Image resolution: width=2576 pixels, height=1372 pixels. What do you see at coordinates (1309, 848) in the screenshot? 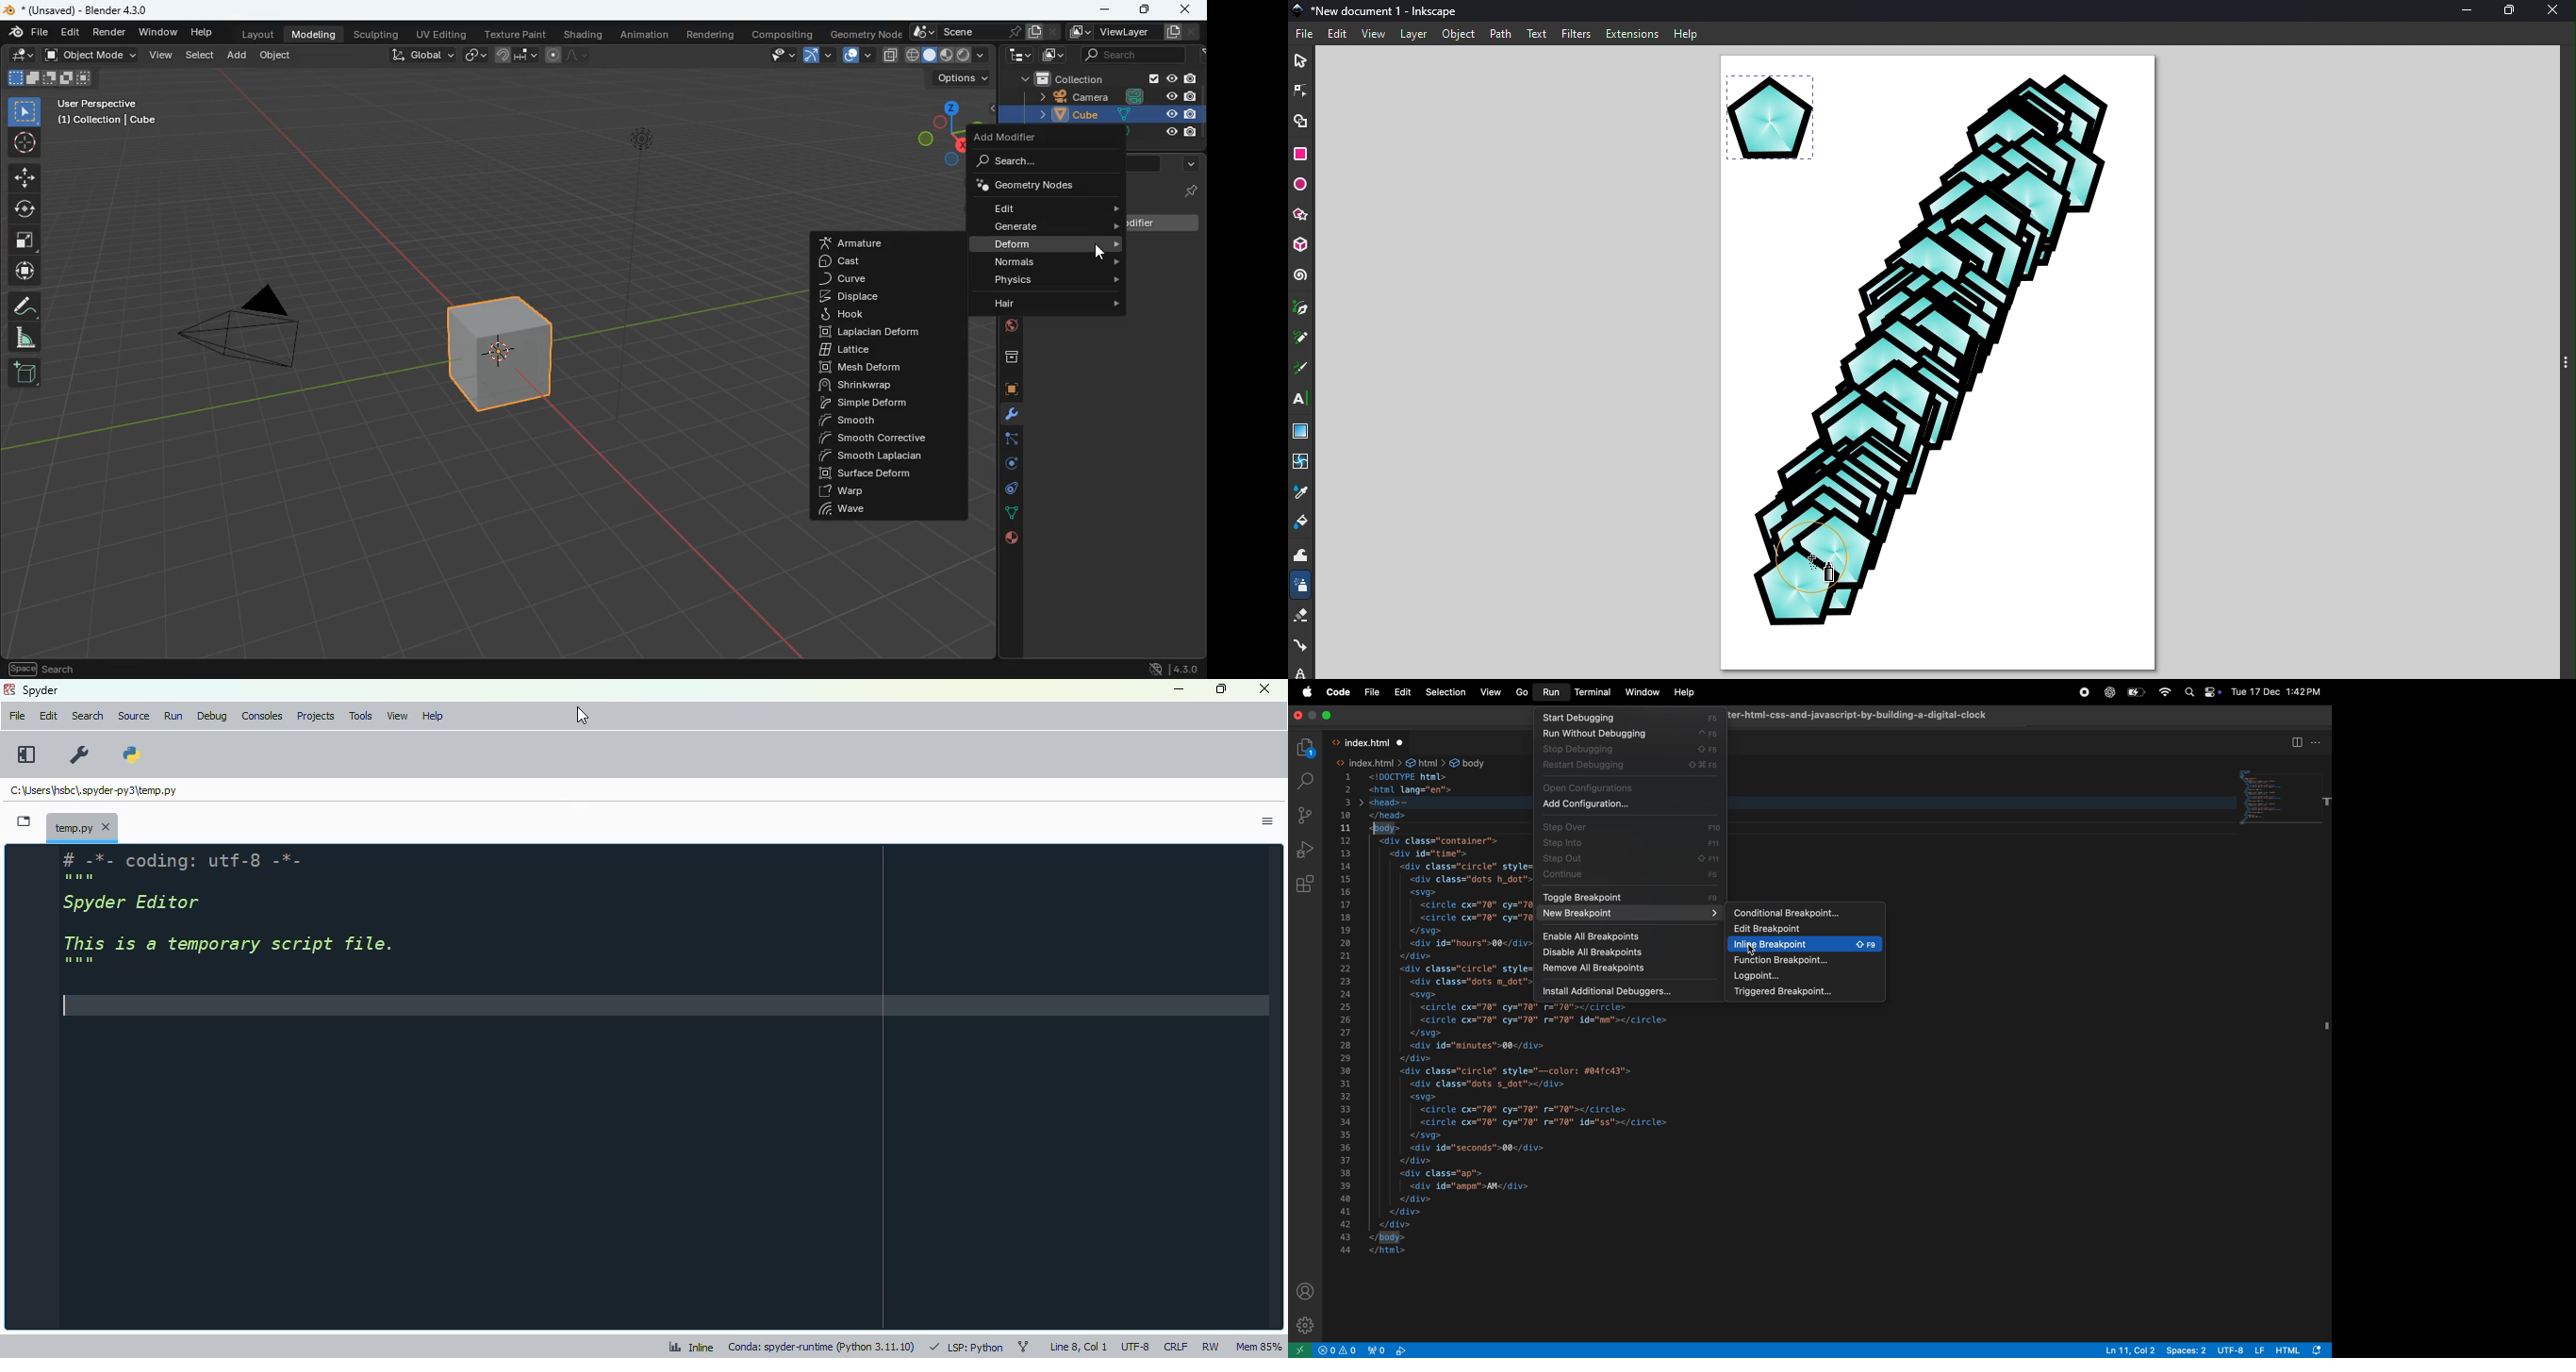
I see `run debug` at bounding box center [1309, 848].